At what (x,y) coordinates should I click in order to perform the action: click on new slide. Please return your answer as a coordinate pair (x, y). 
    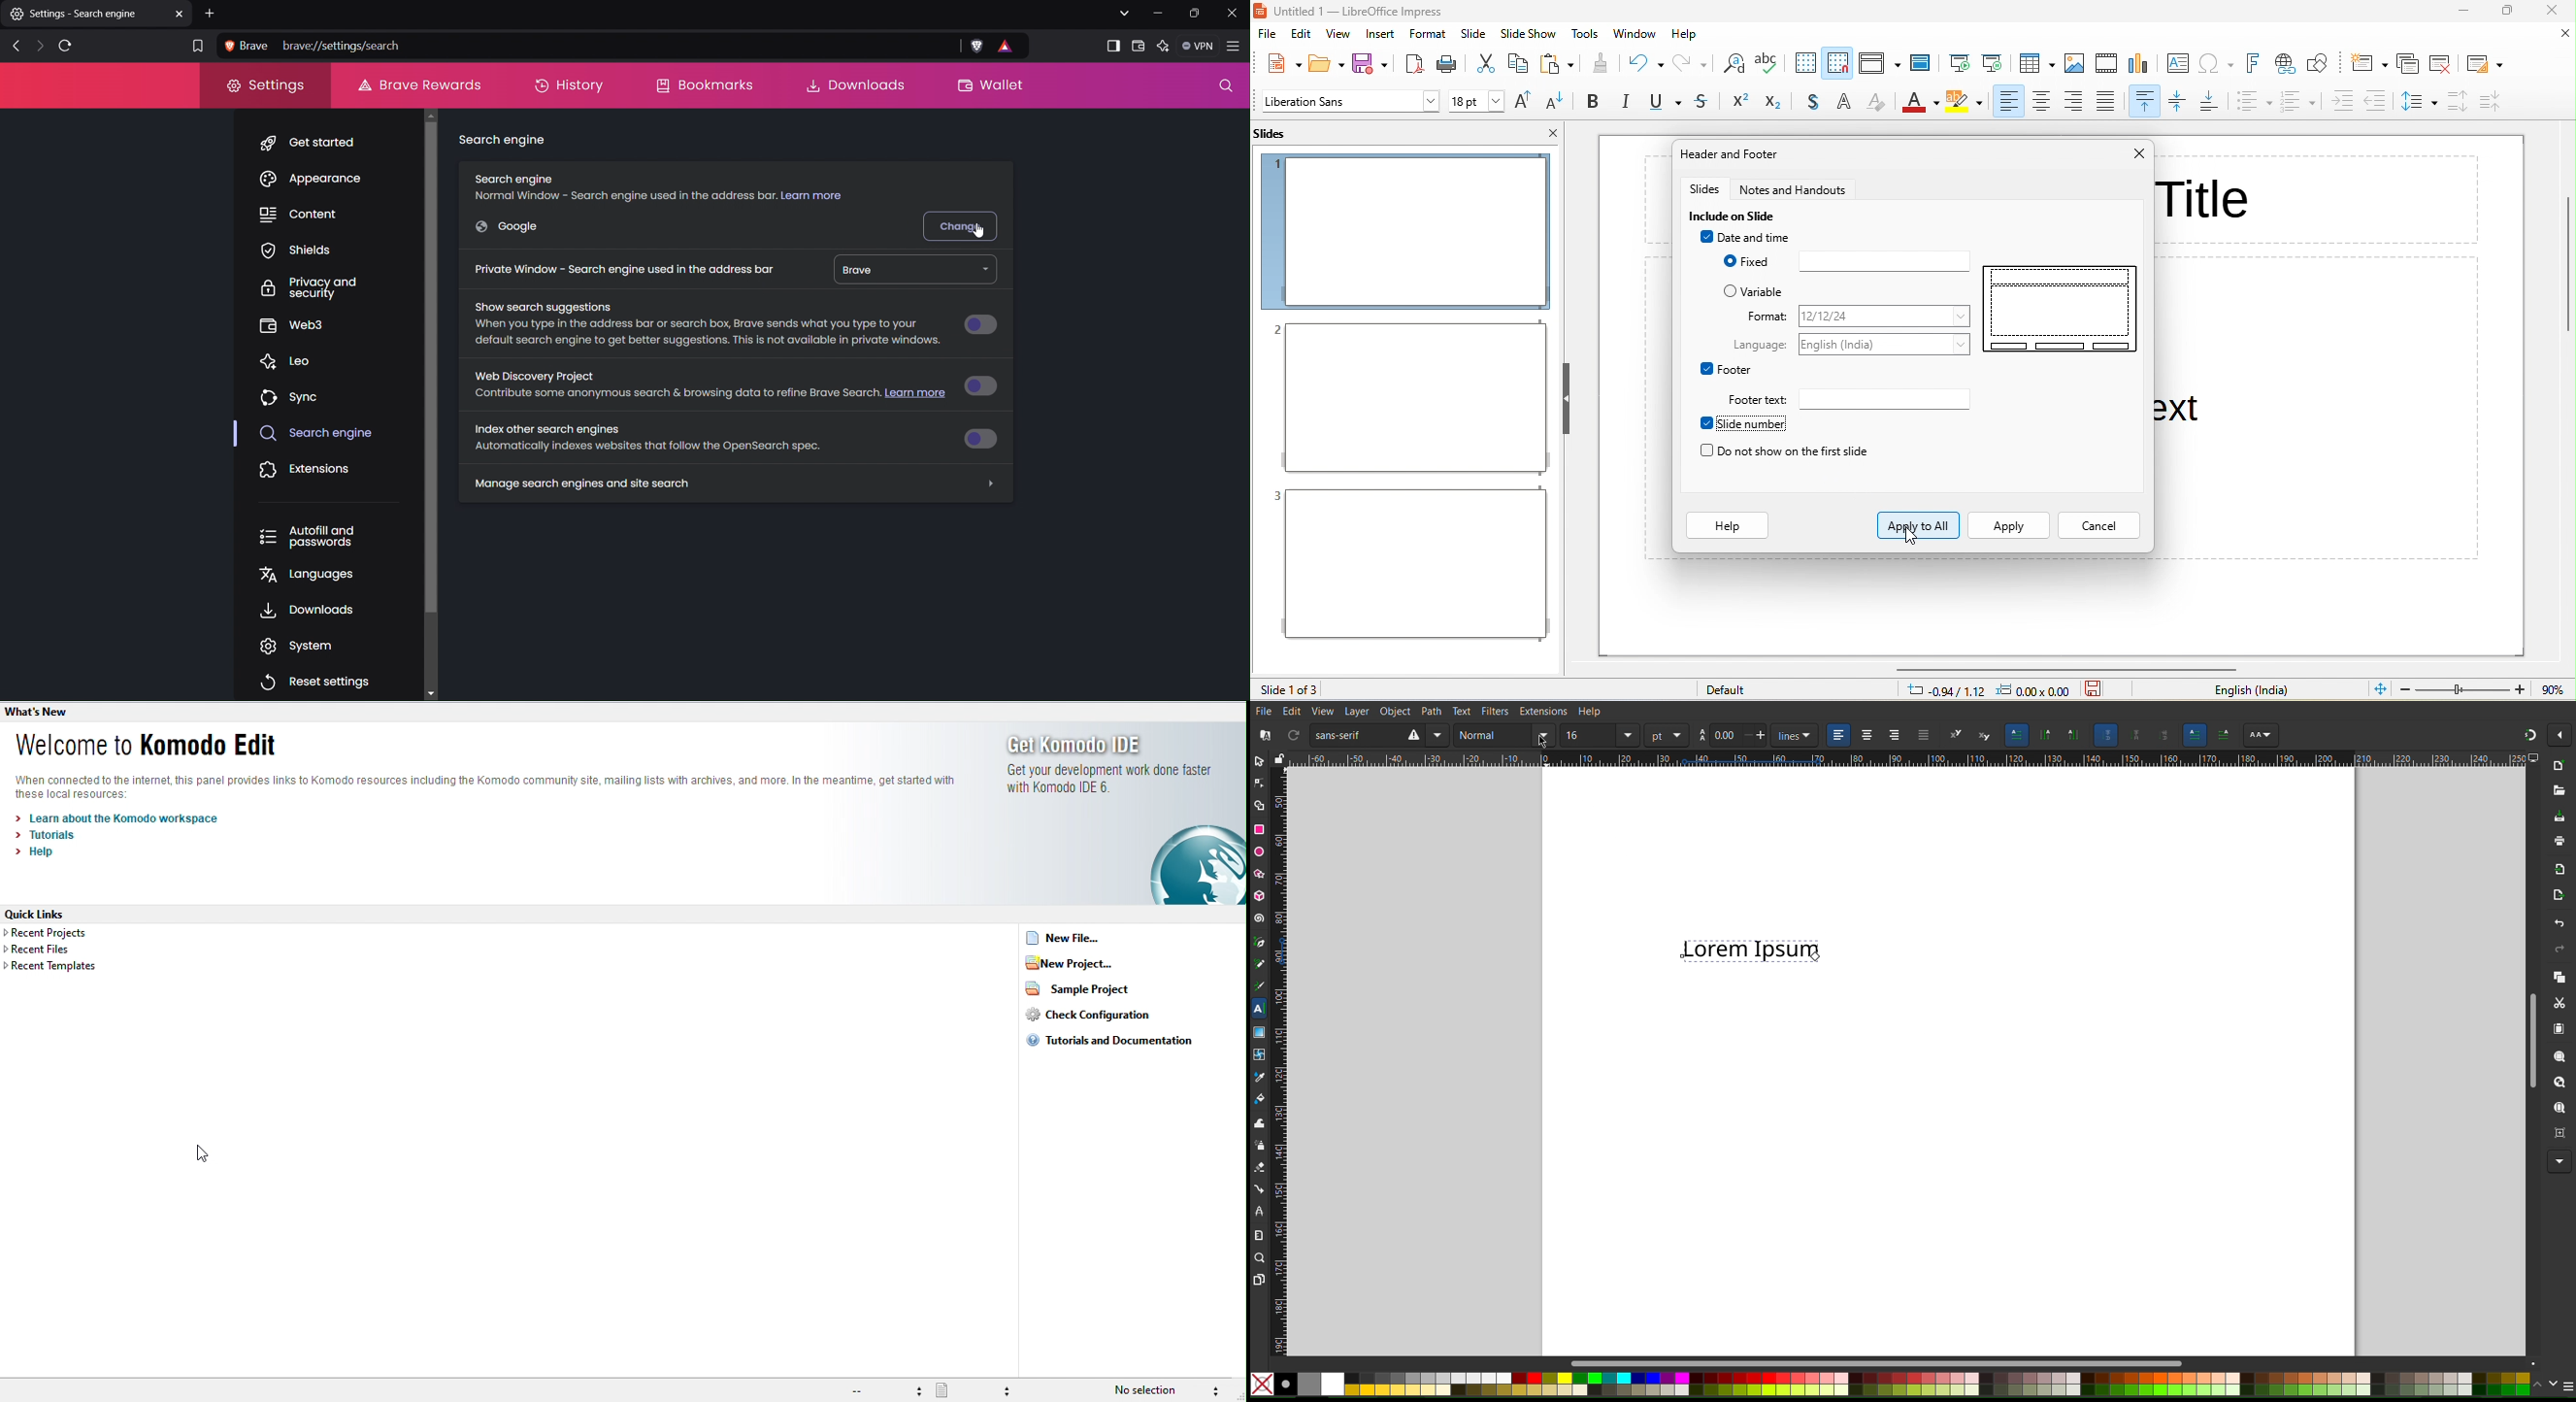
    Looking at the image, I should click on (2367, 63).